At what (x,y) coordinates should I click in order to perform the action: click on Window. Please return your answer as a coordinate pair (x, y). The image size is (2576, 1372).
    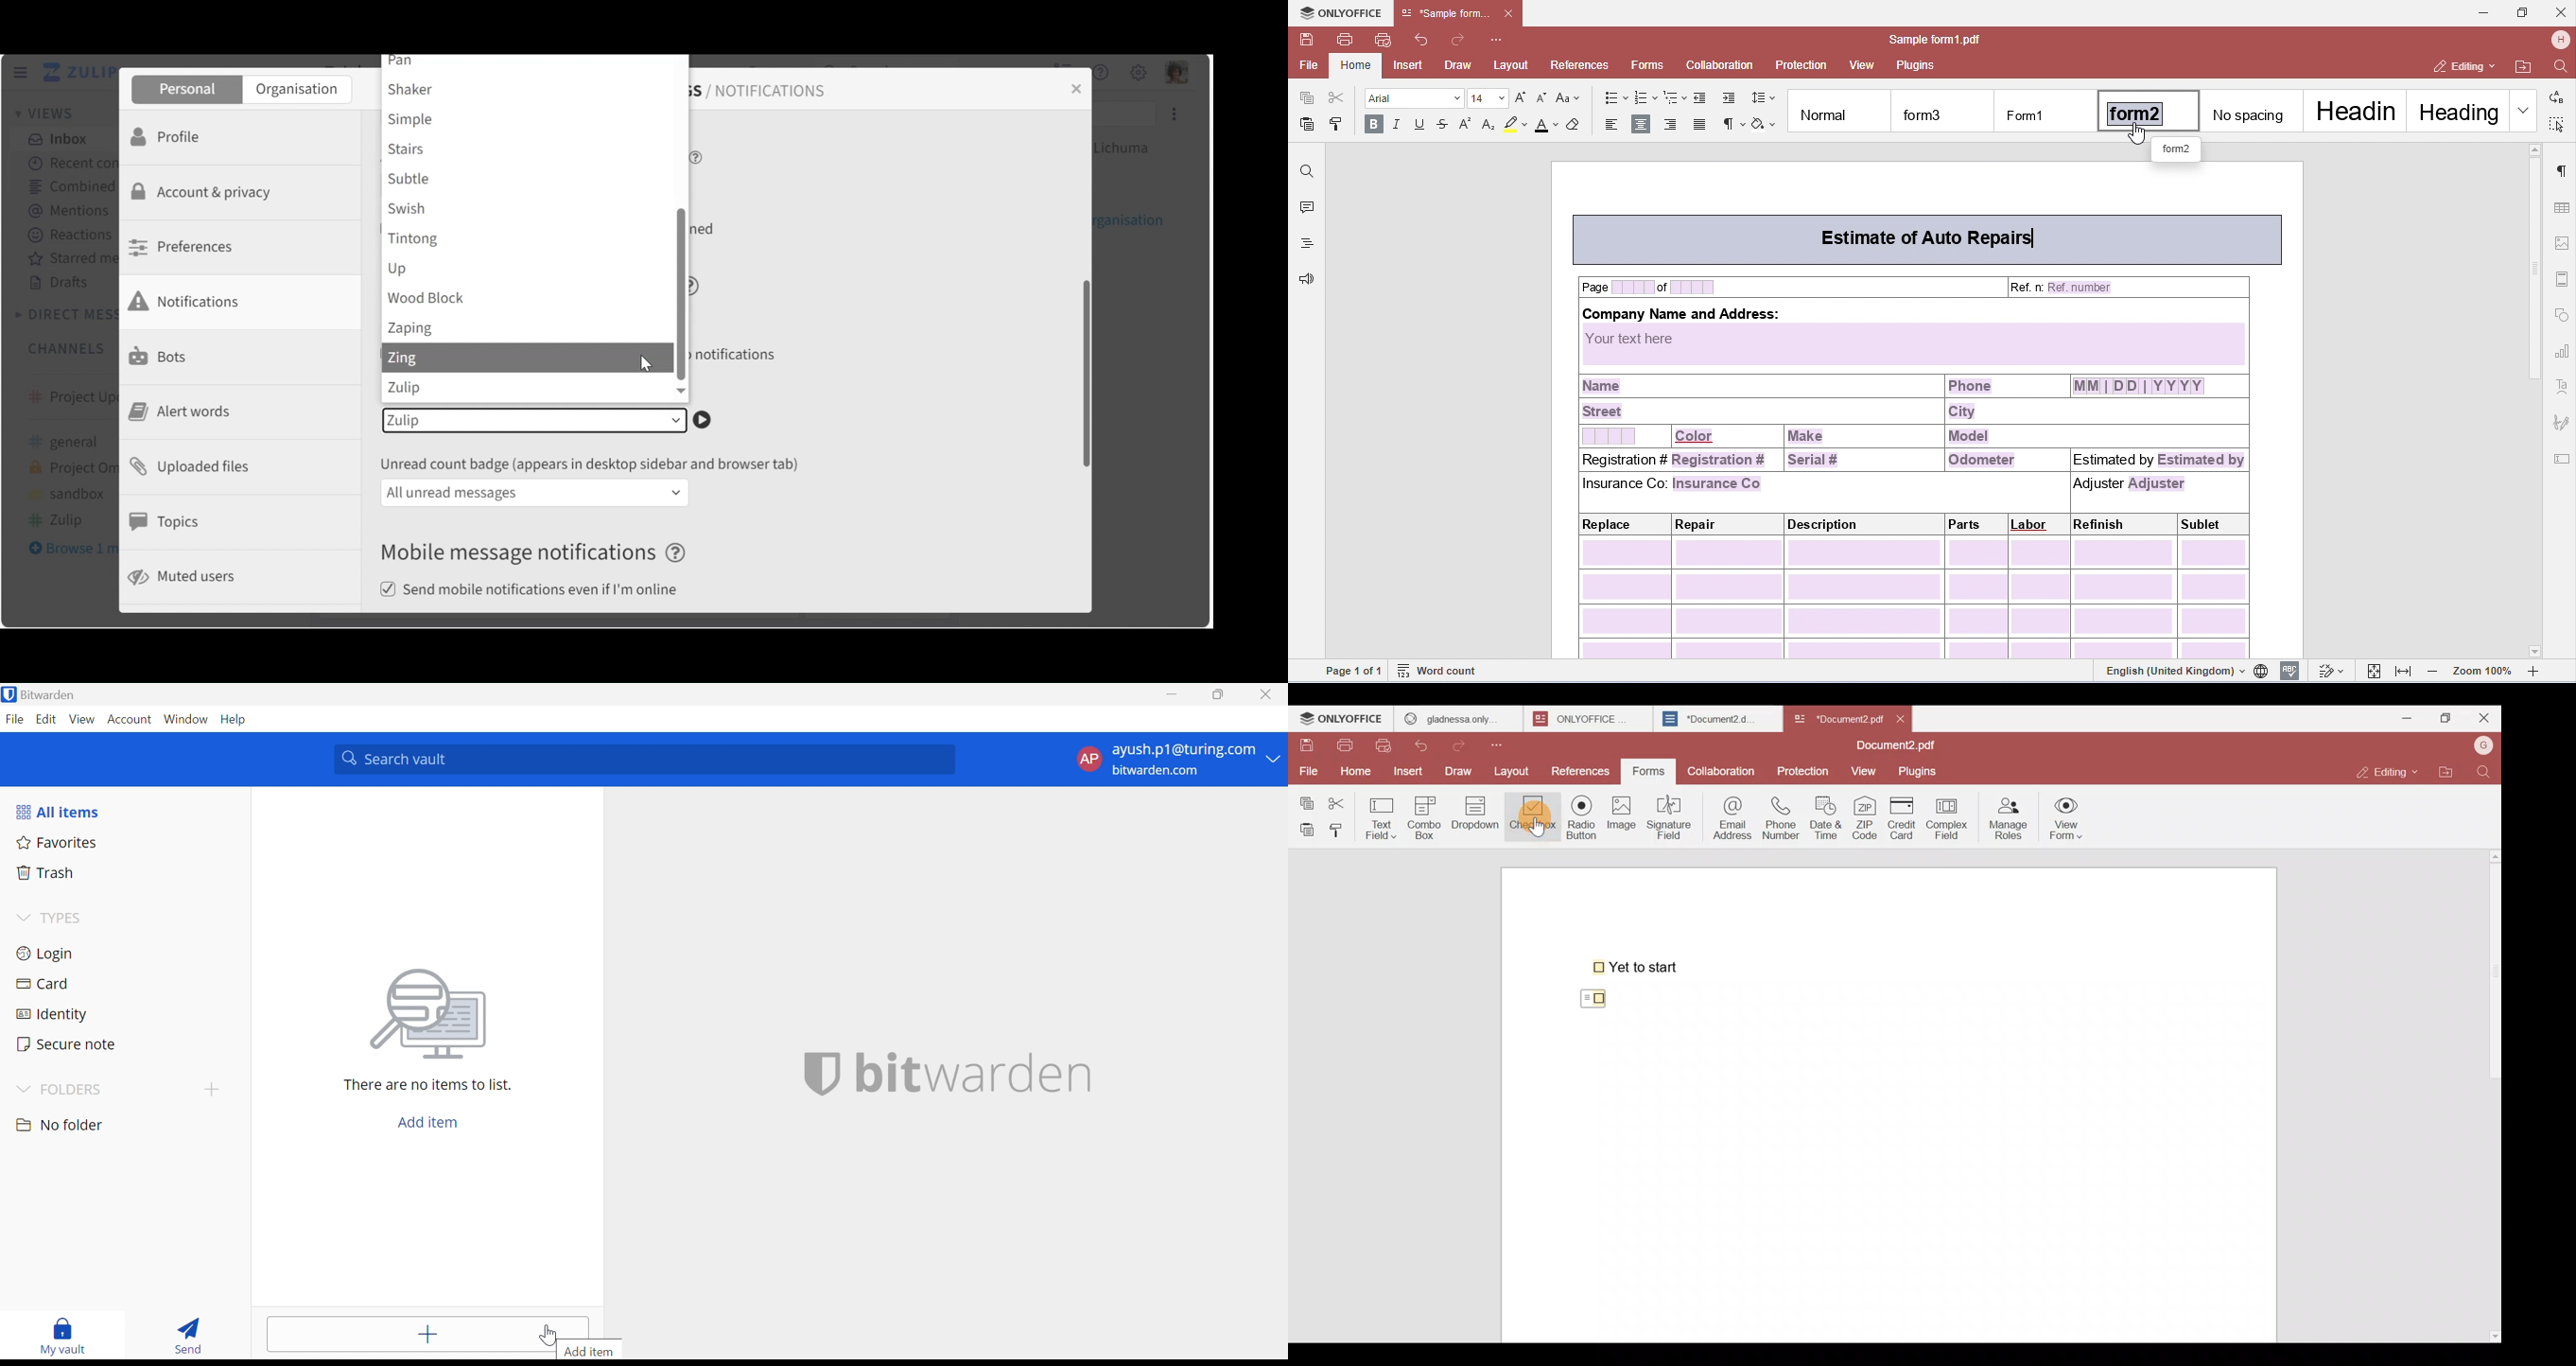
    Looking at the image, I should click on (187, 720).